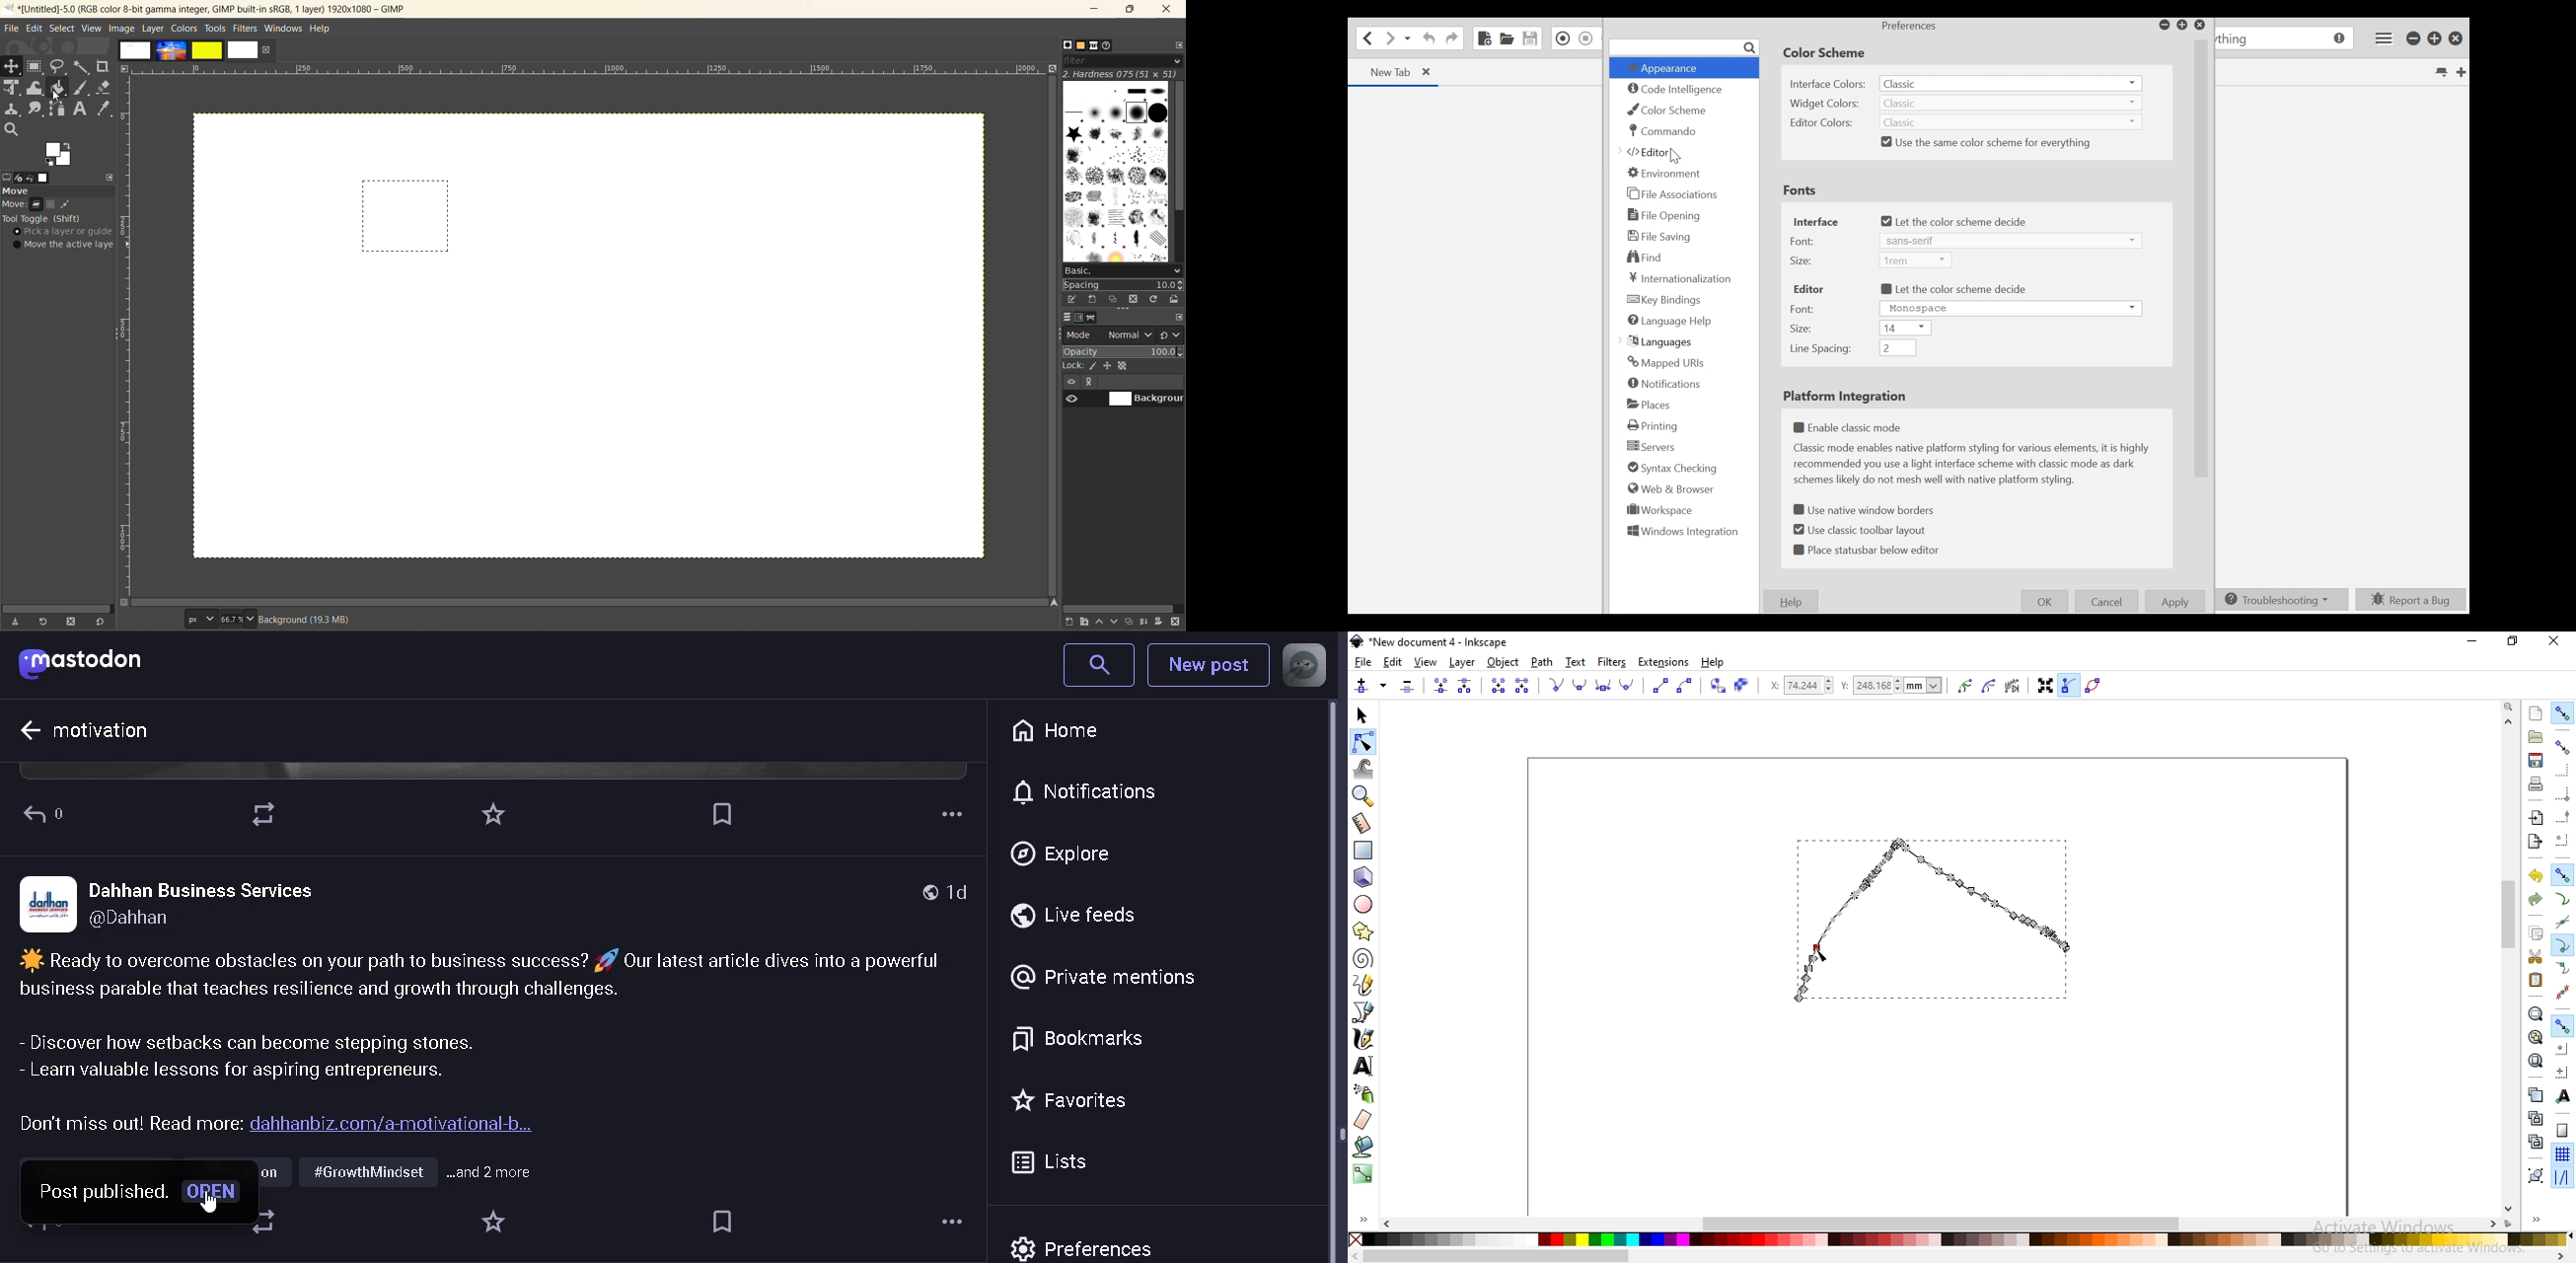  Describe the element at coordinates (1650, 404) in the screenshot. I see `Places` at that location.